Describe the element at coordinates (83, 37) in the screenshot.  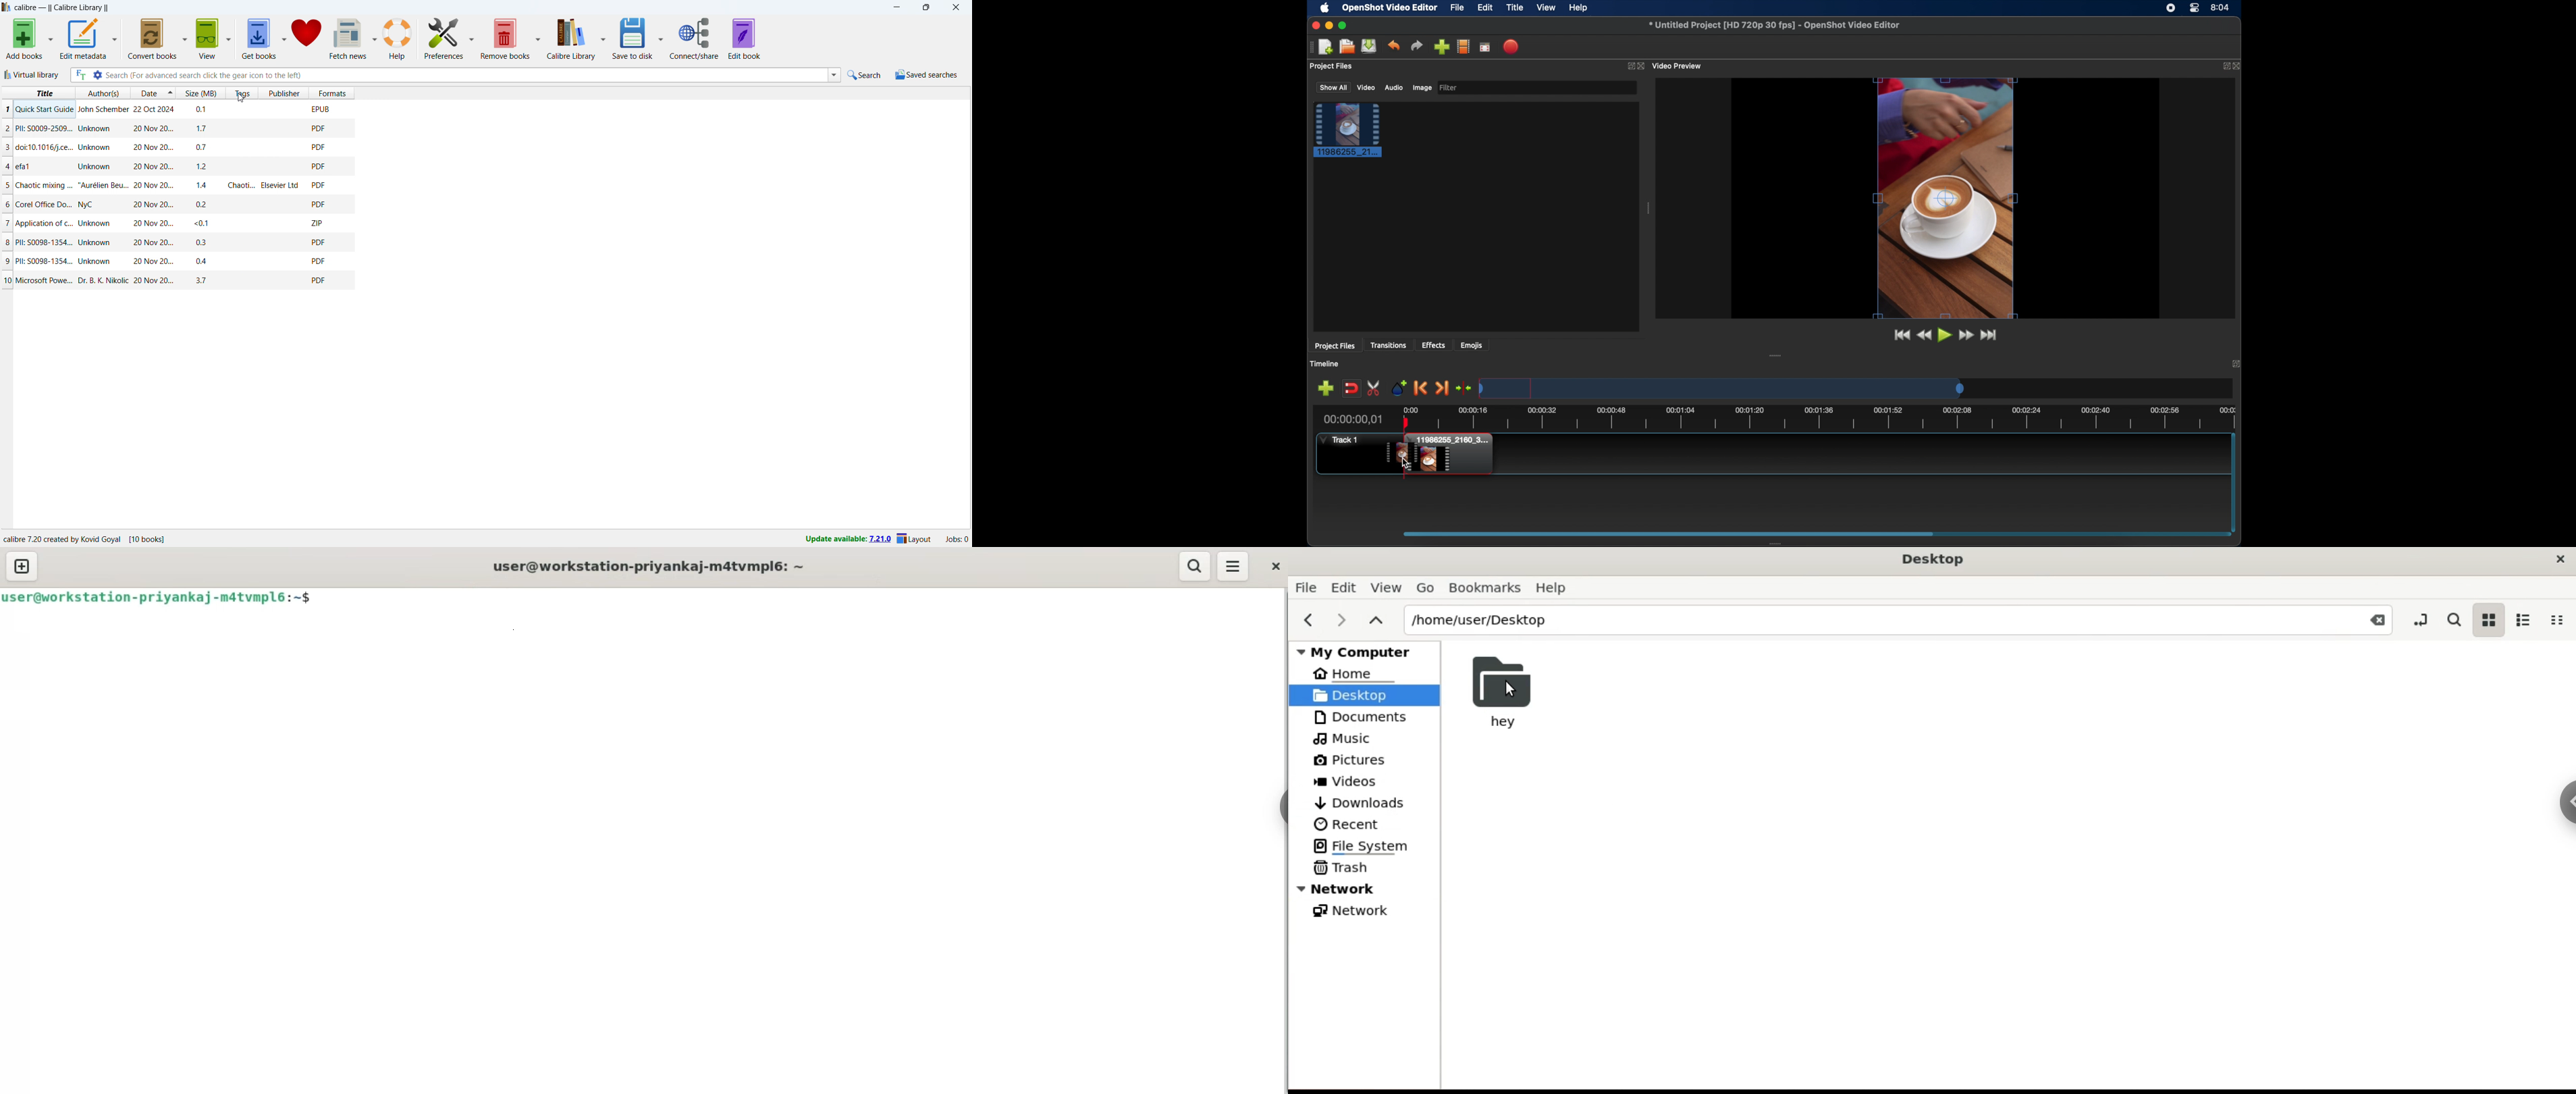
I see `edit metadata` at that location.